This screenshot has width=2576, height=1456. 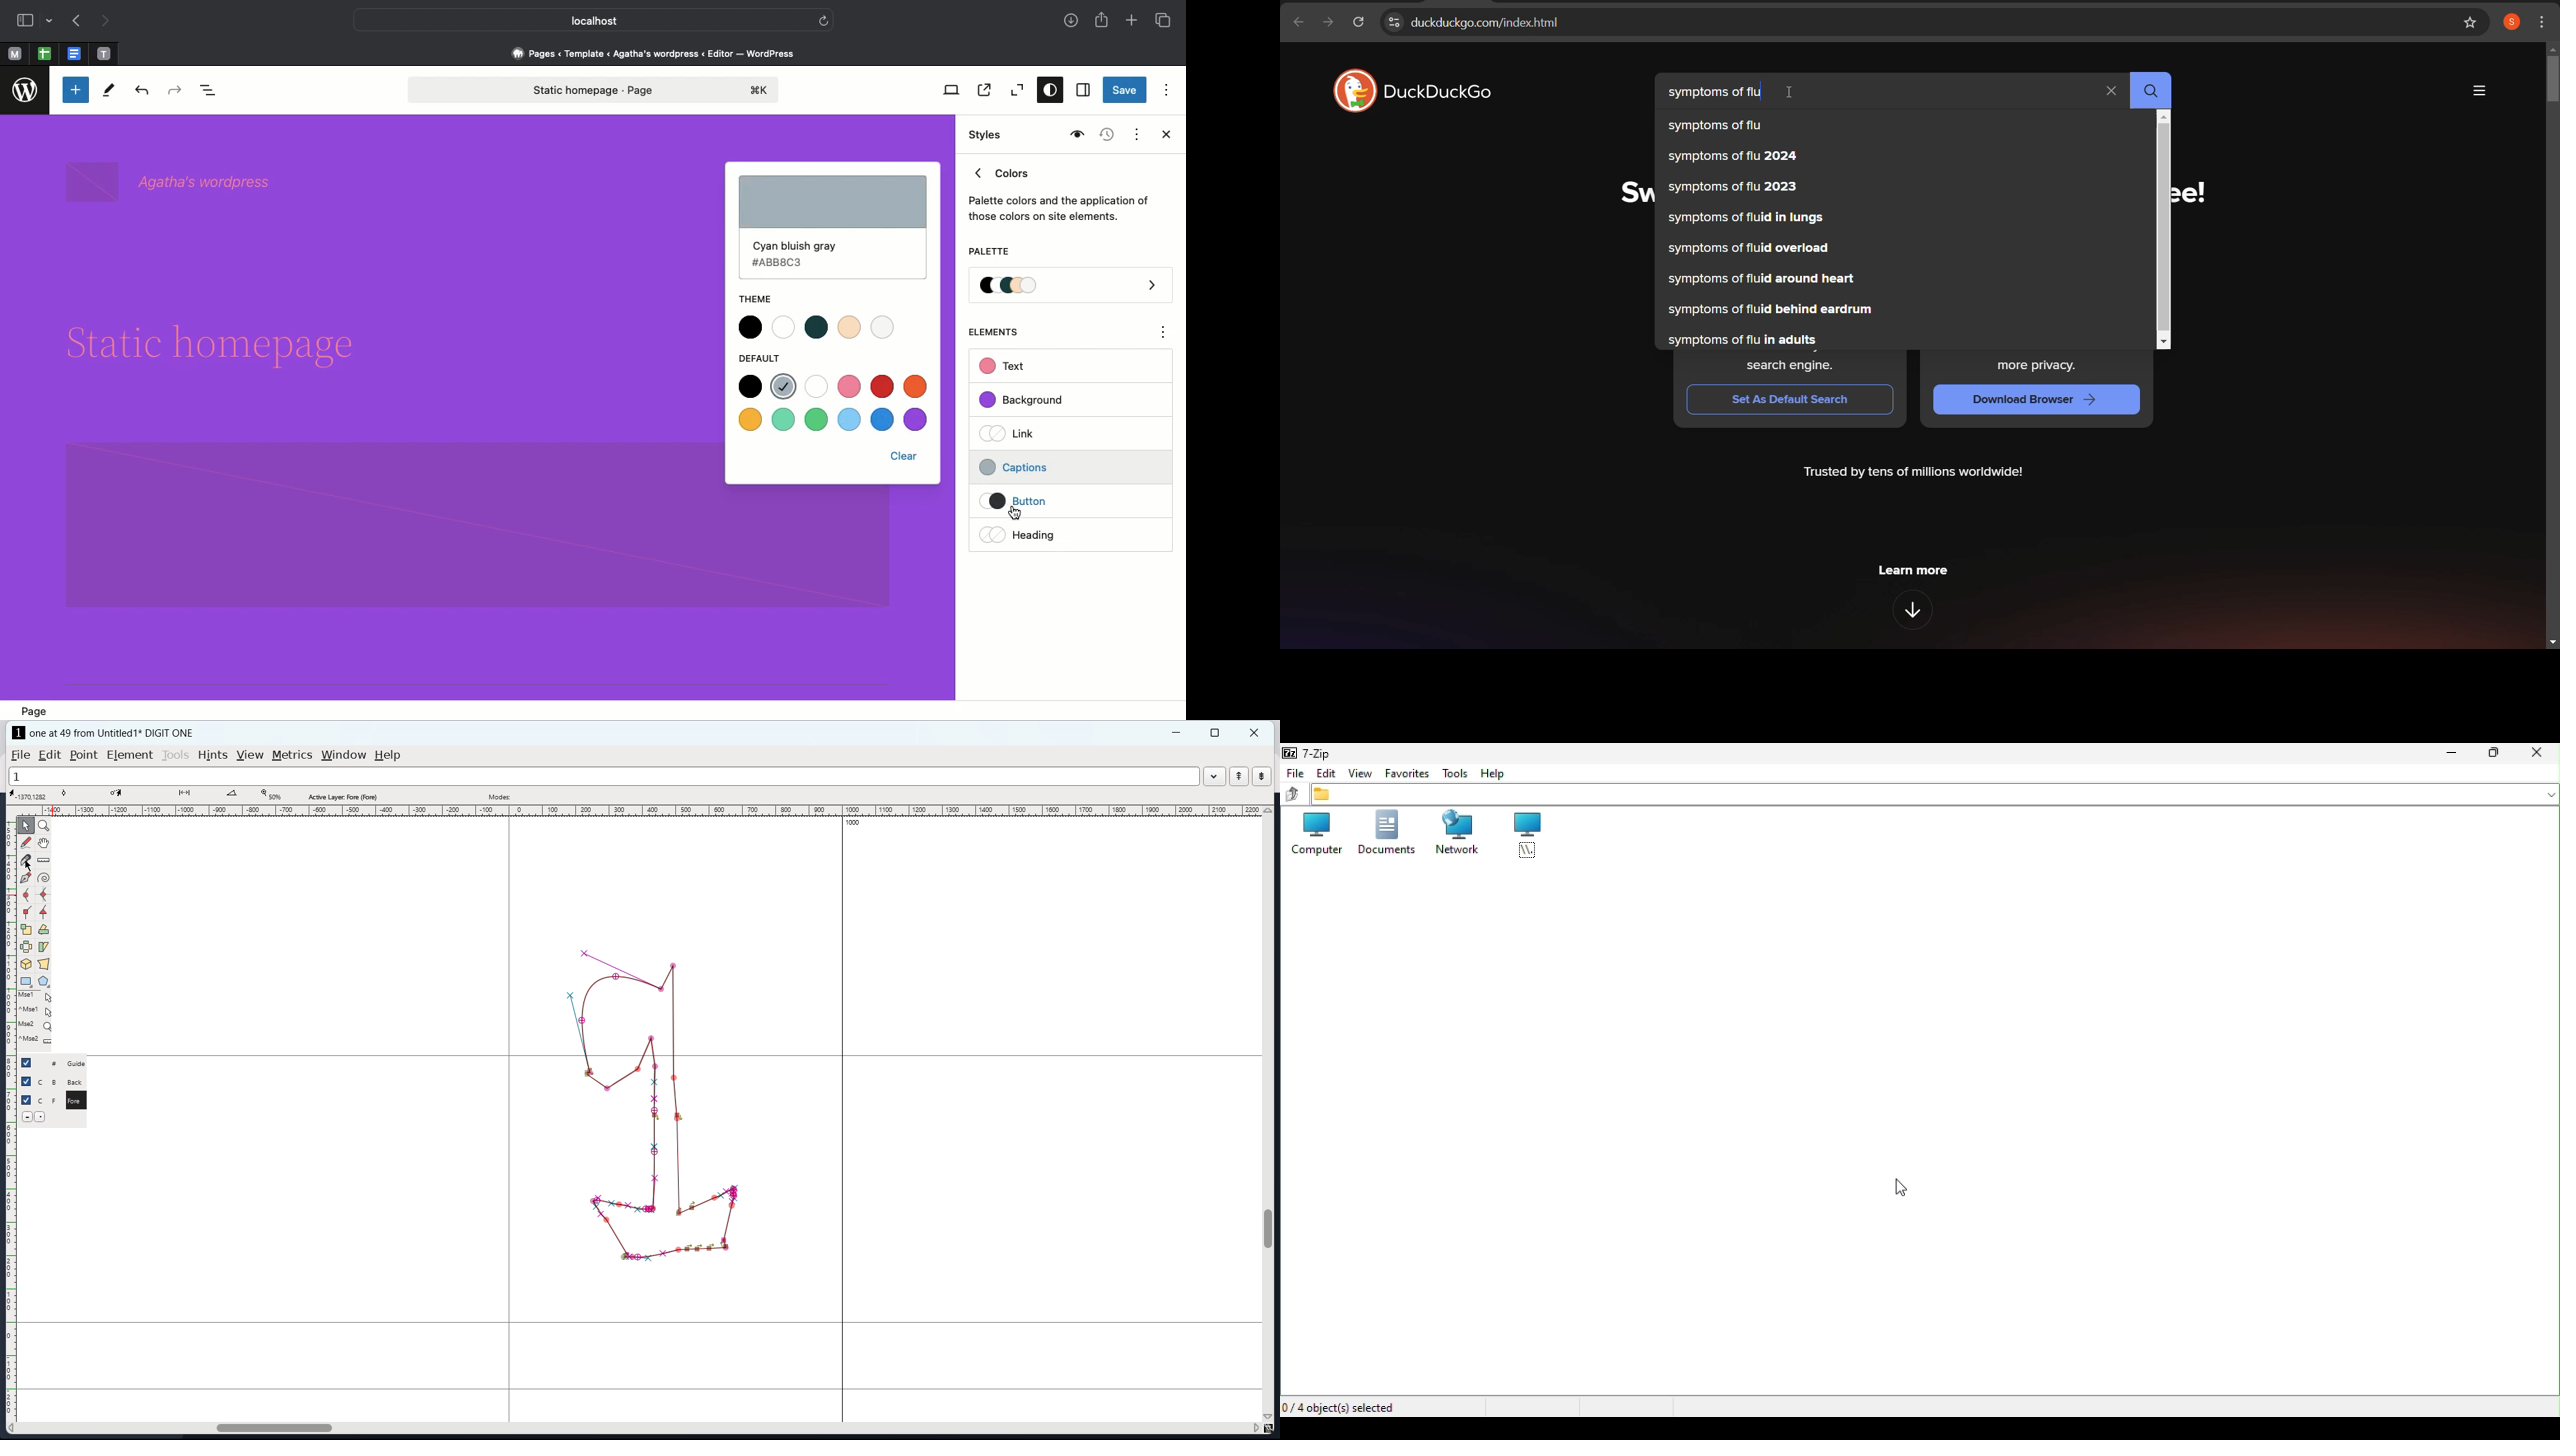 What do you see at coordinates (1072, 287) in the screenshot?
I see `Palette` at bounding box center [1072, 287].